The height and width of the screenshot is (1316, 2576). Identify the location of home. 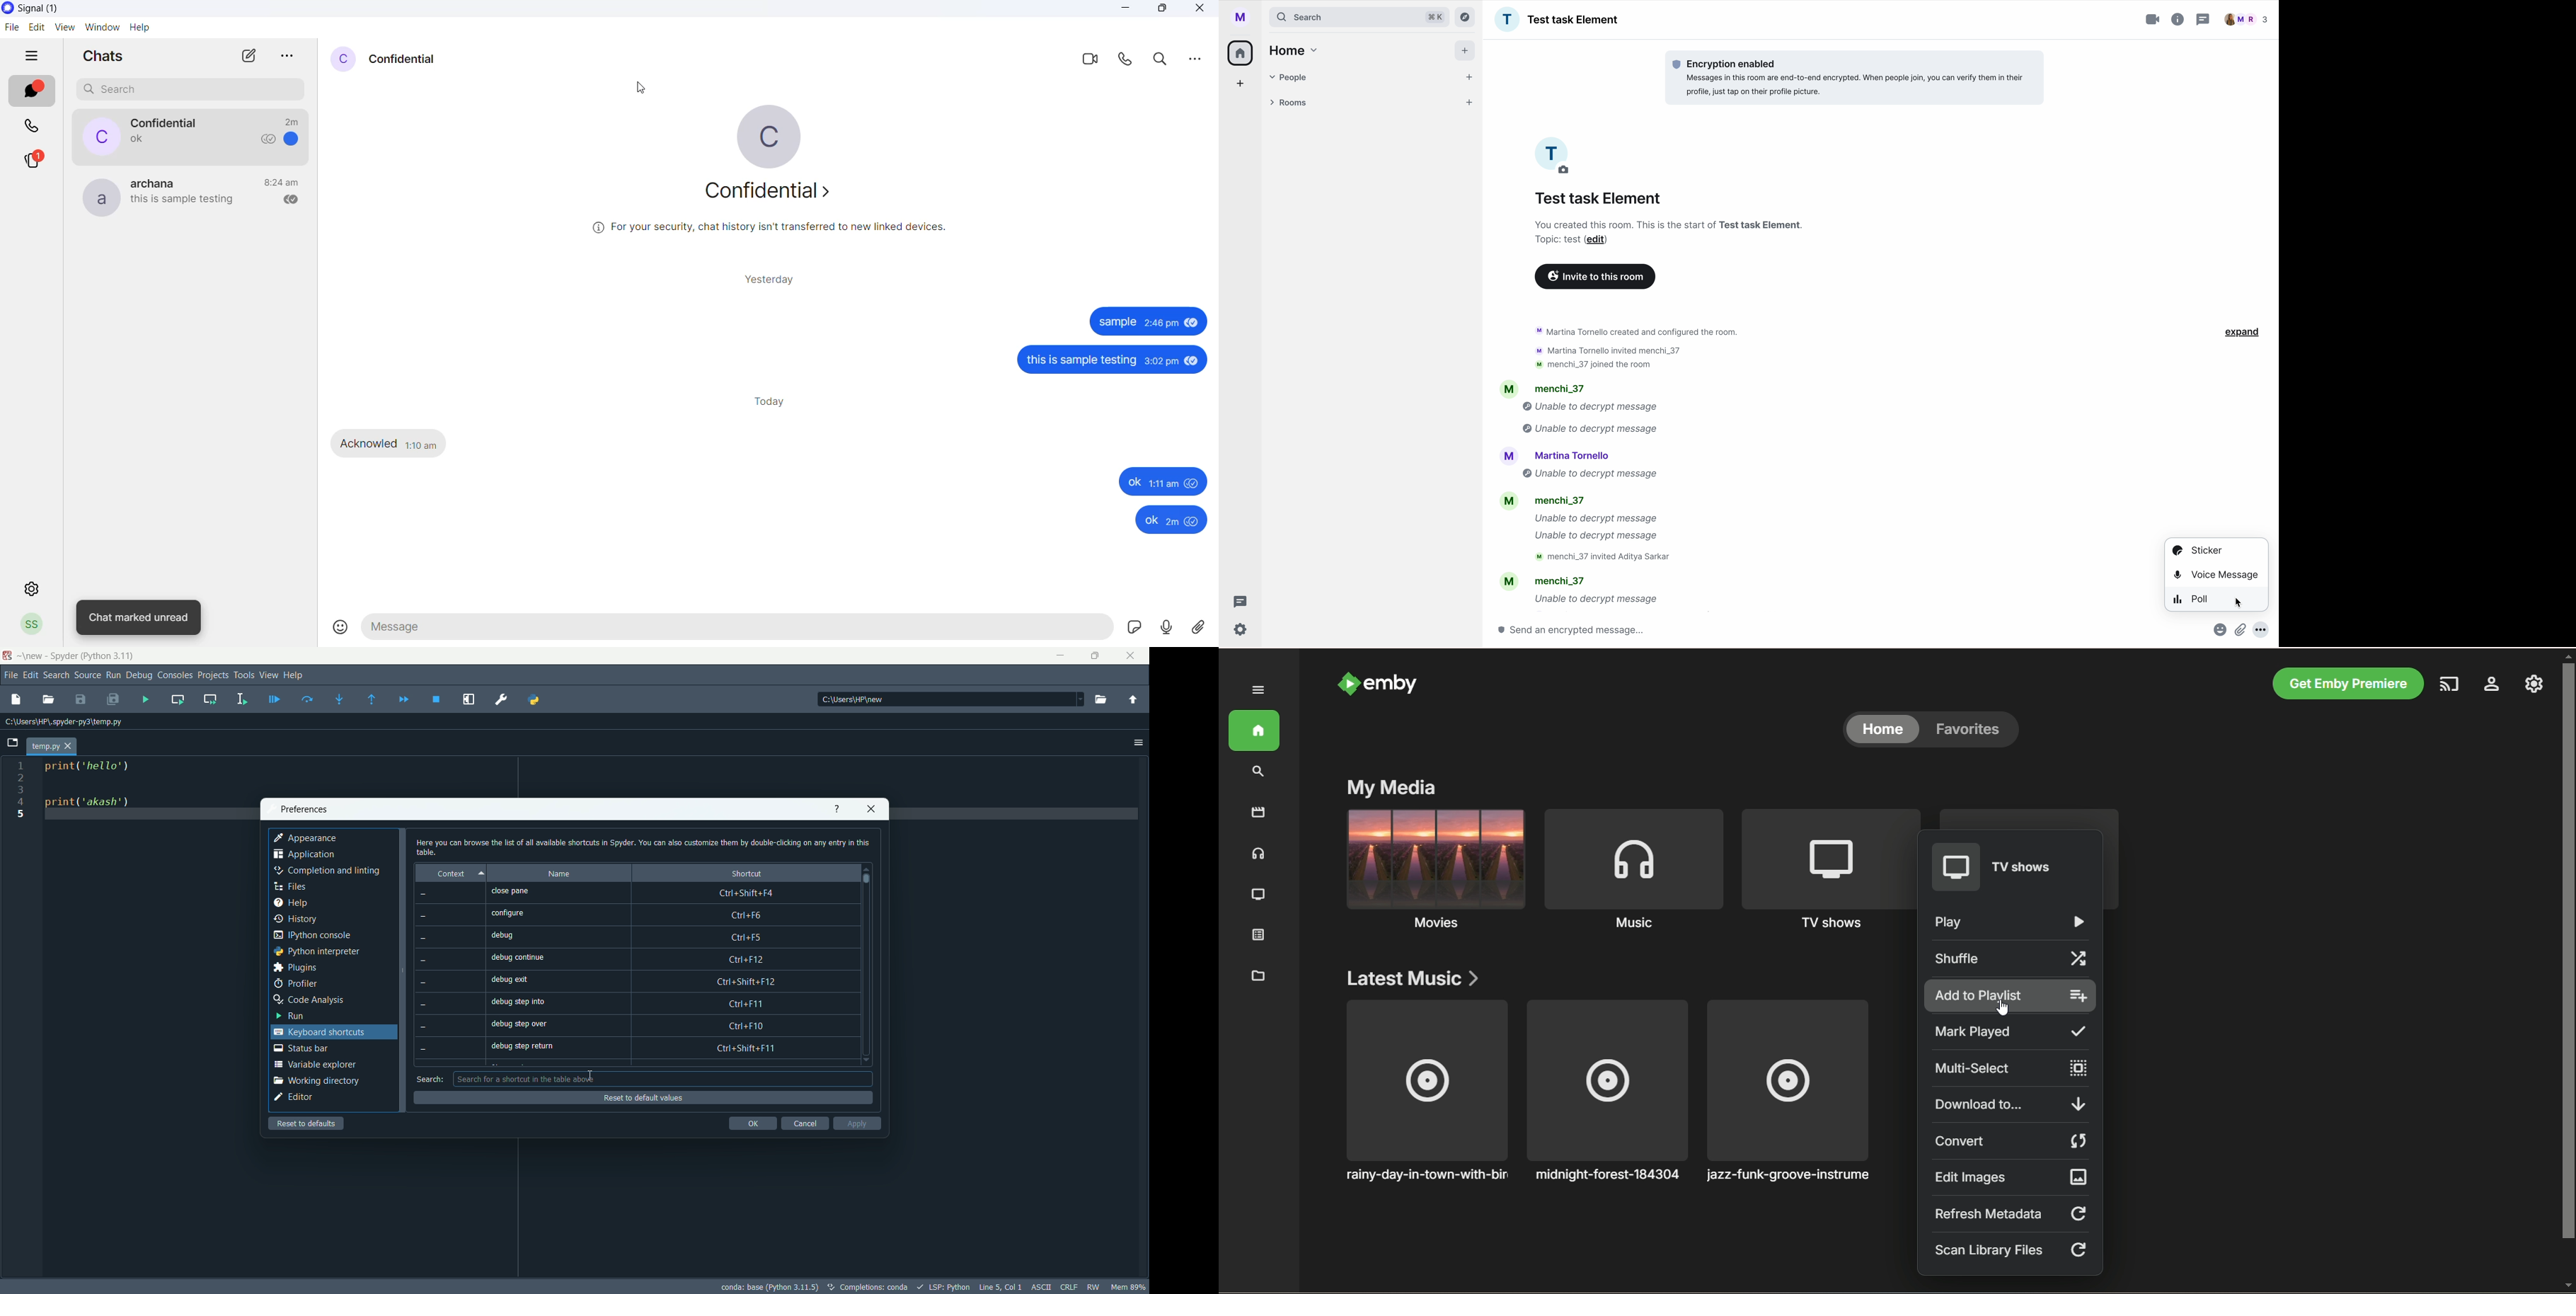
(1241, 52).